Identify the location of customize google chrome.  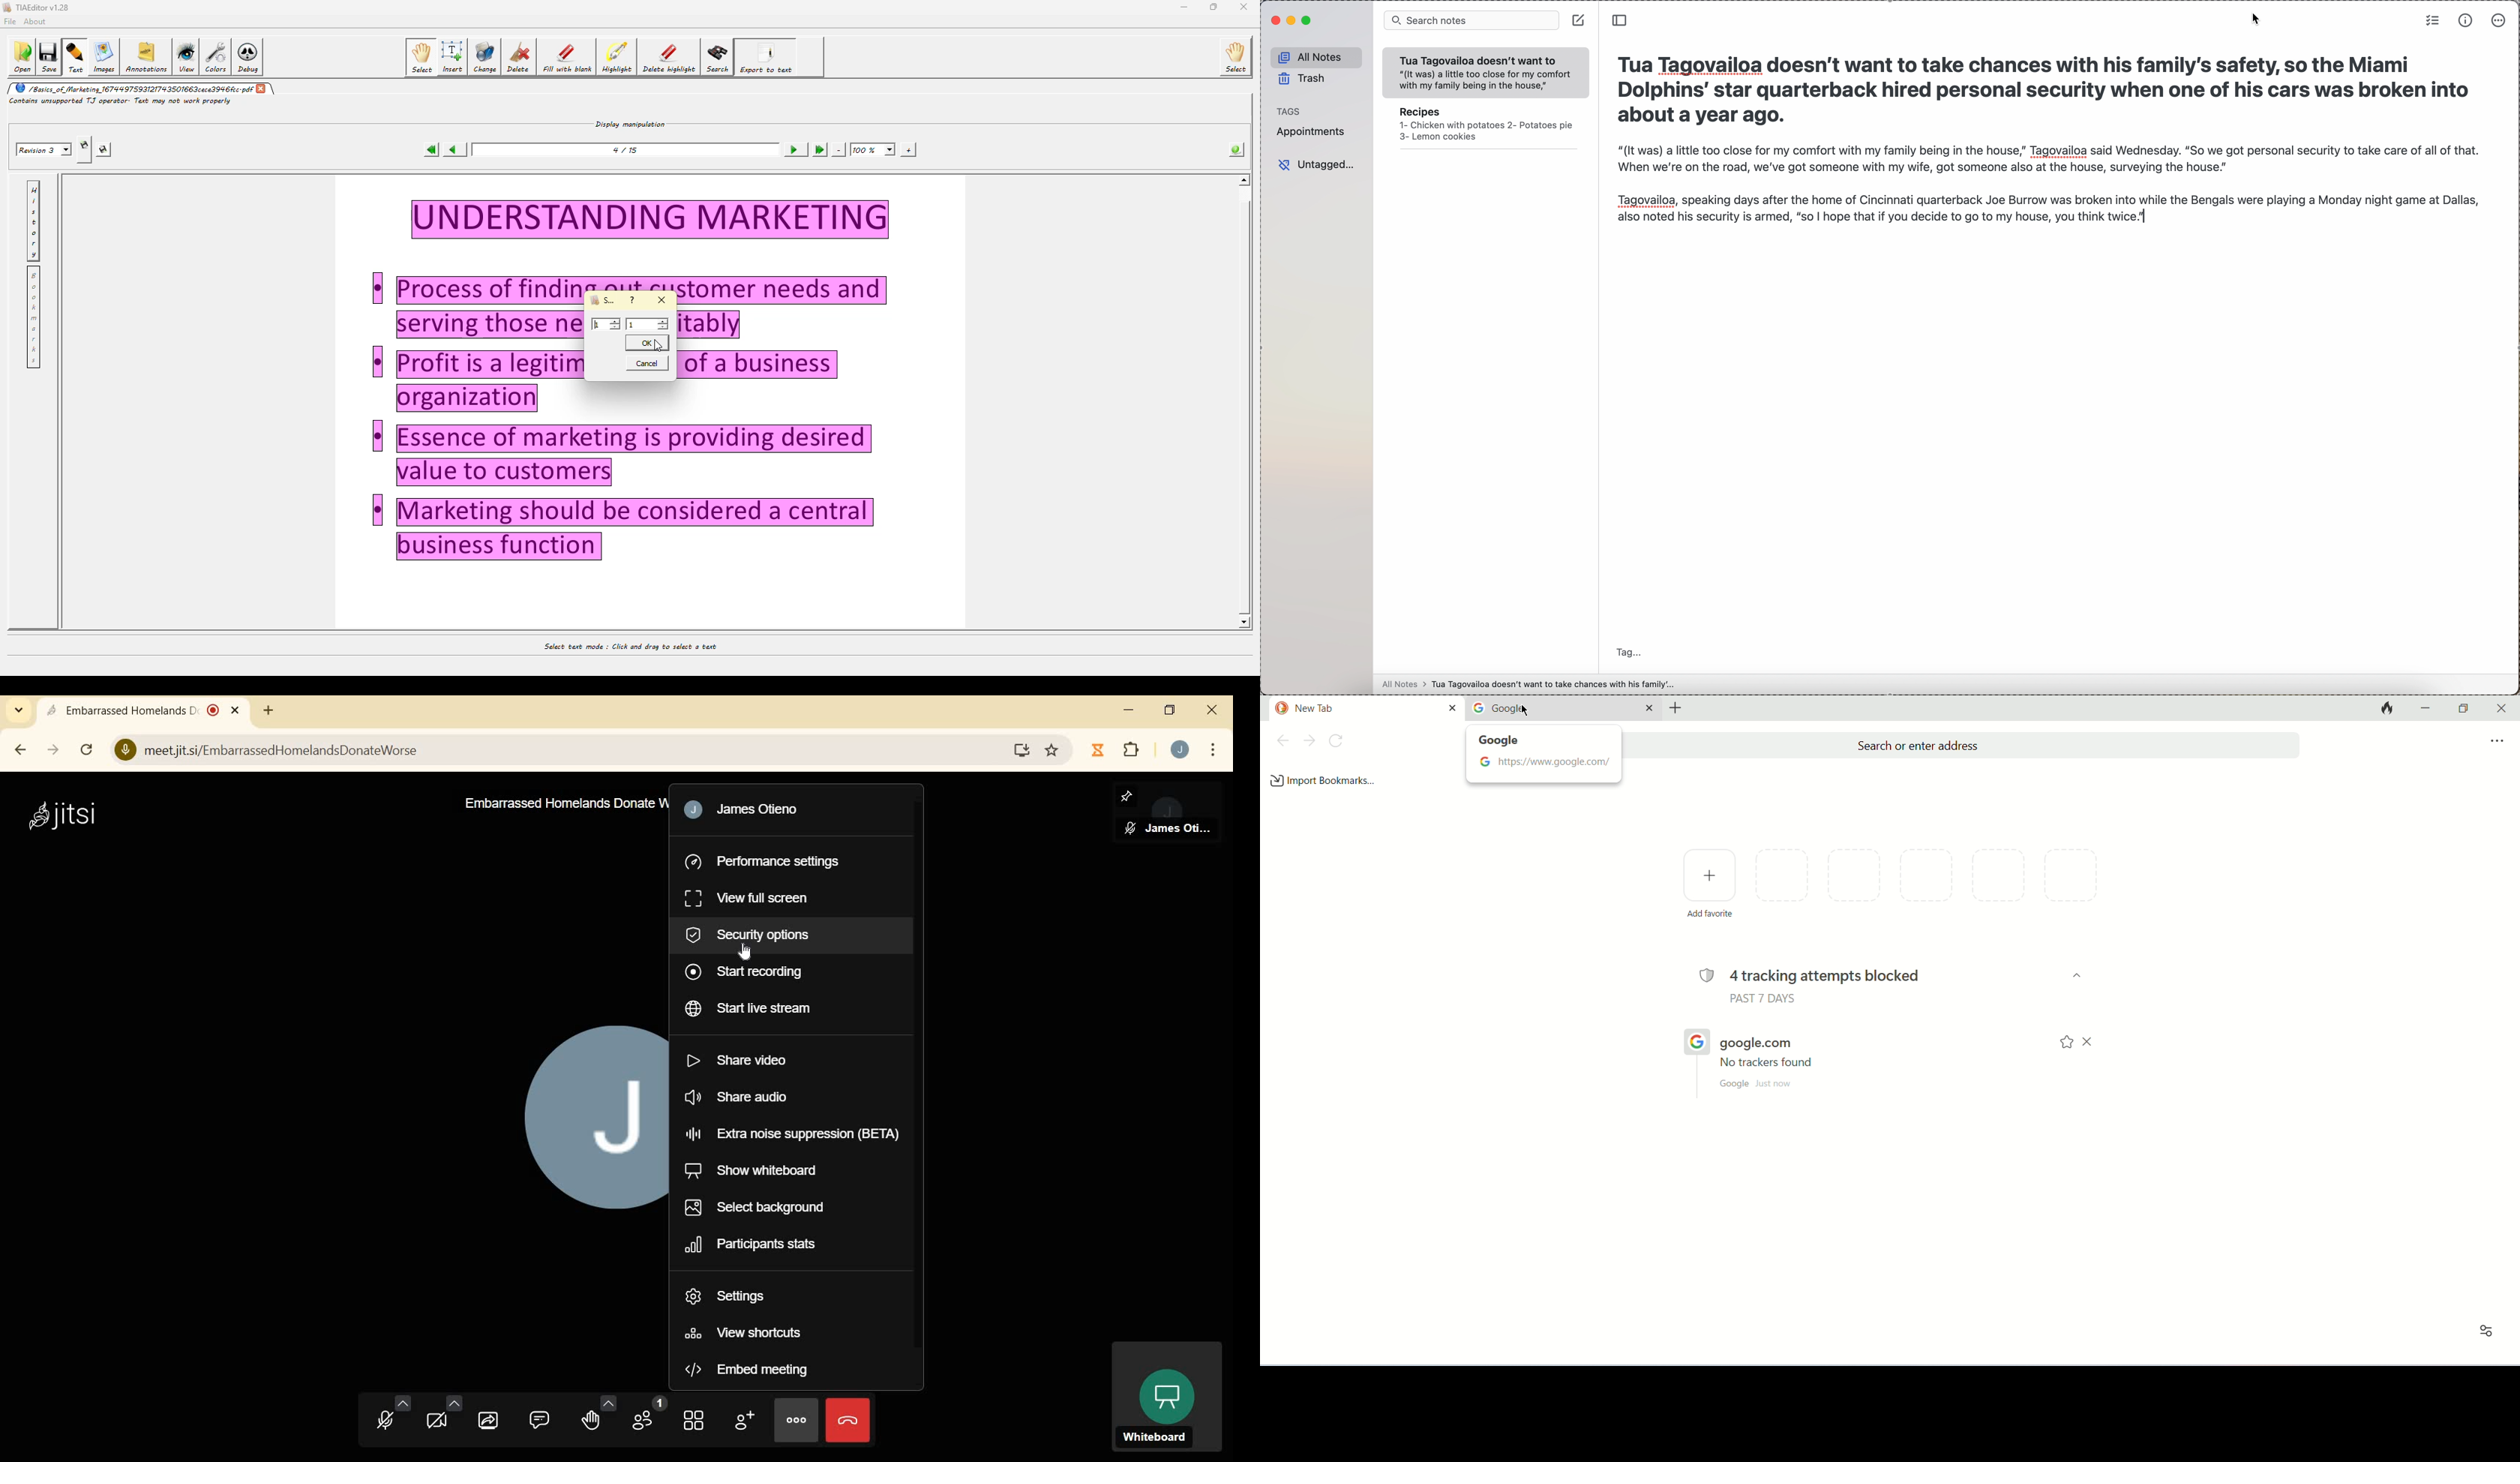
(1213, 750).